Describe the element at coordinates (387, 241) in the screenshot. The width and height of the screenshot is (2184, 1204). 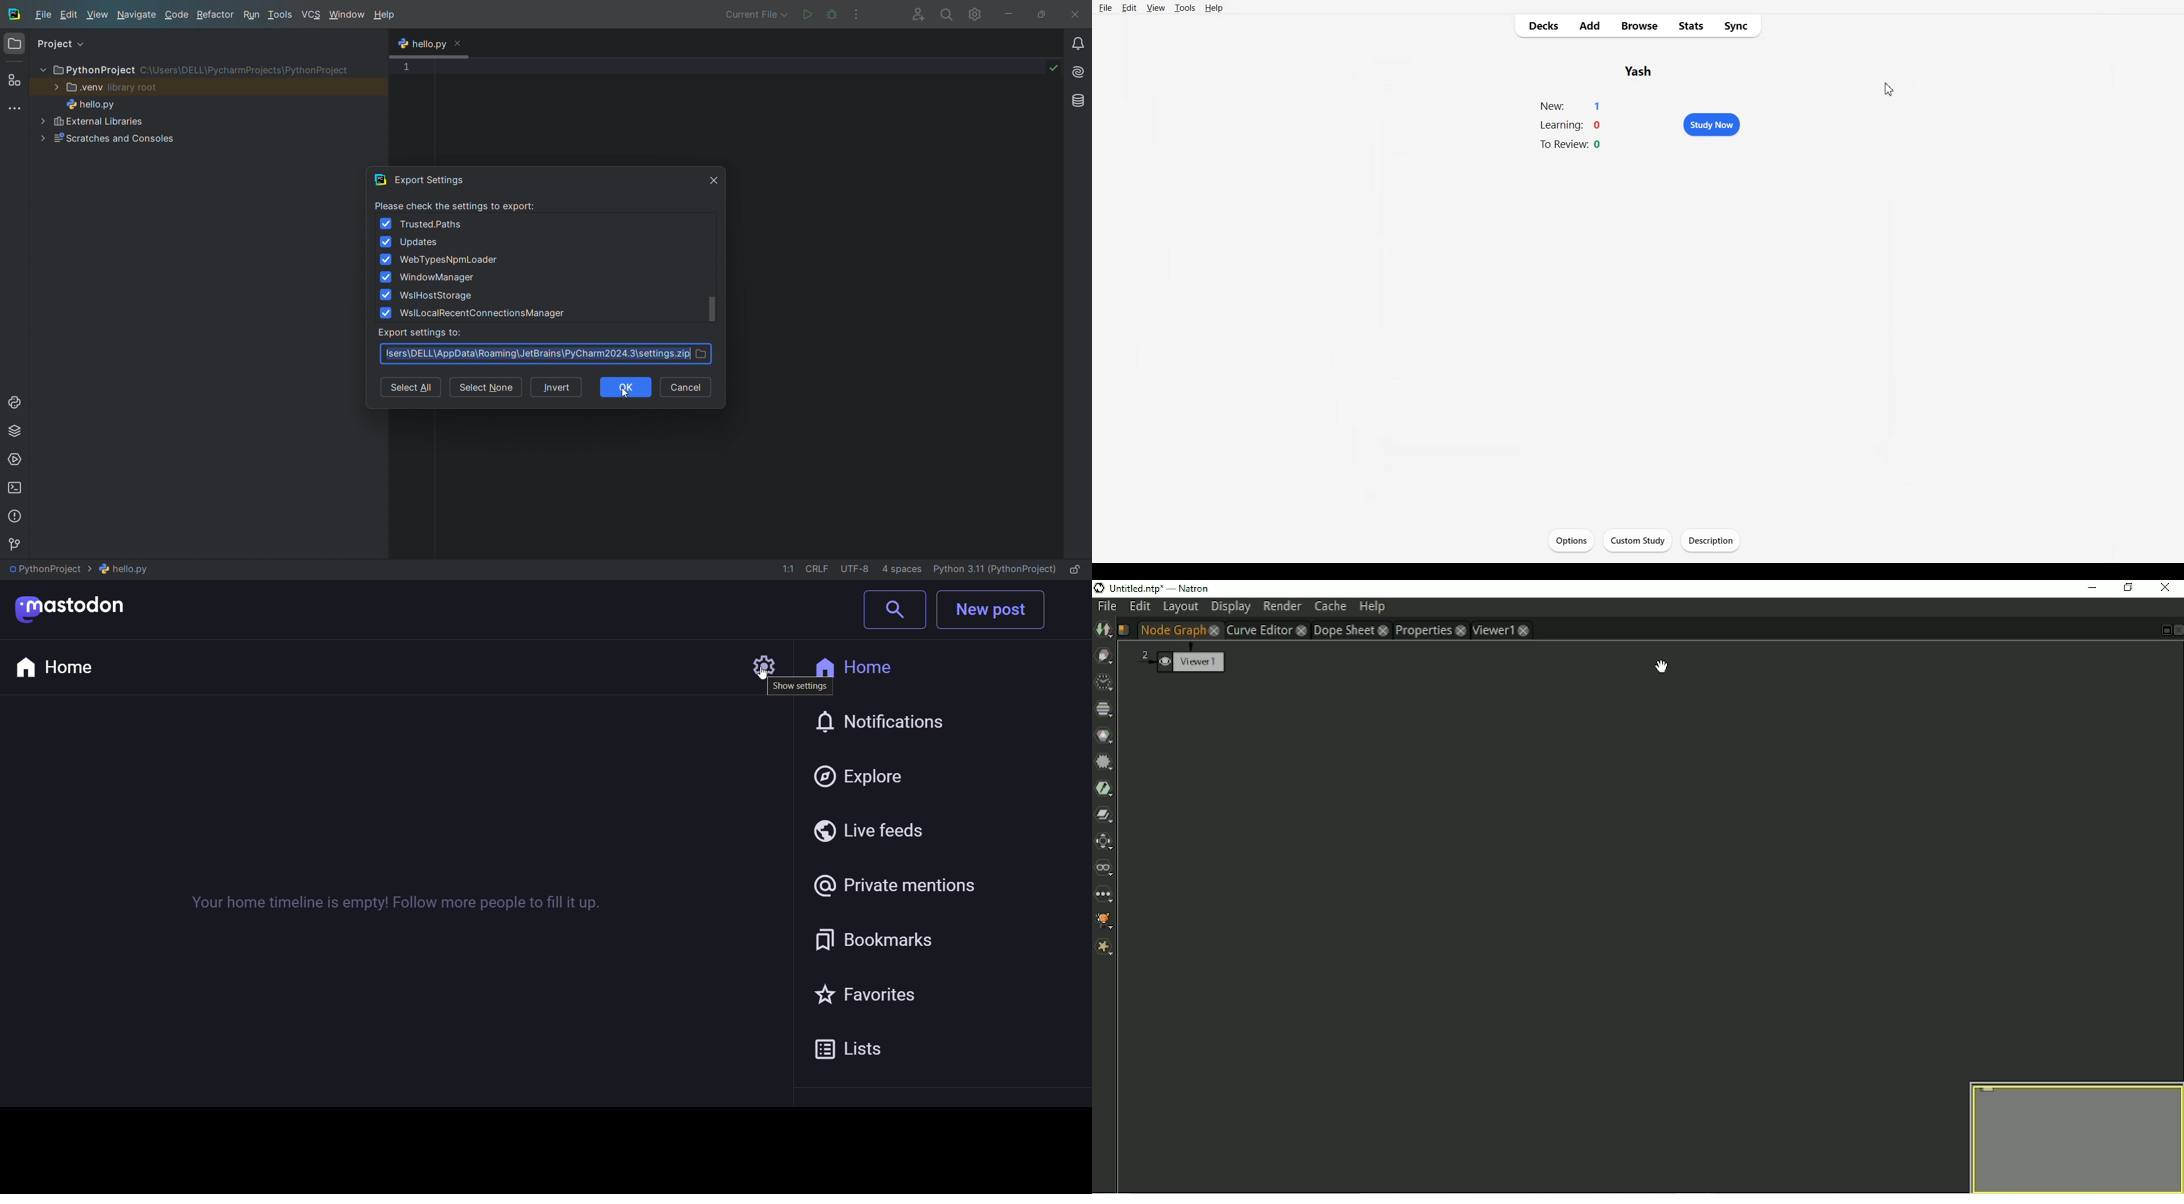
I see `Checked box` at that location.